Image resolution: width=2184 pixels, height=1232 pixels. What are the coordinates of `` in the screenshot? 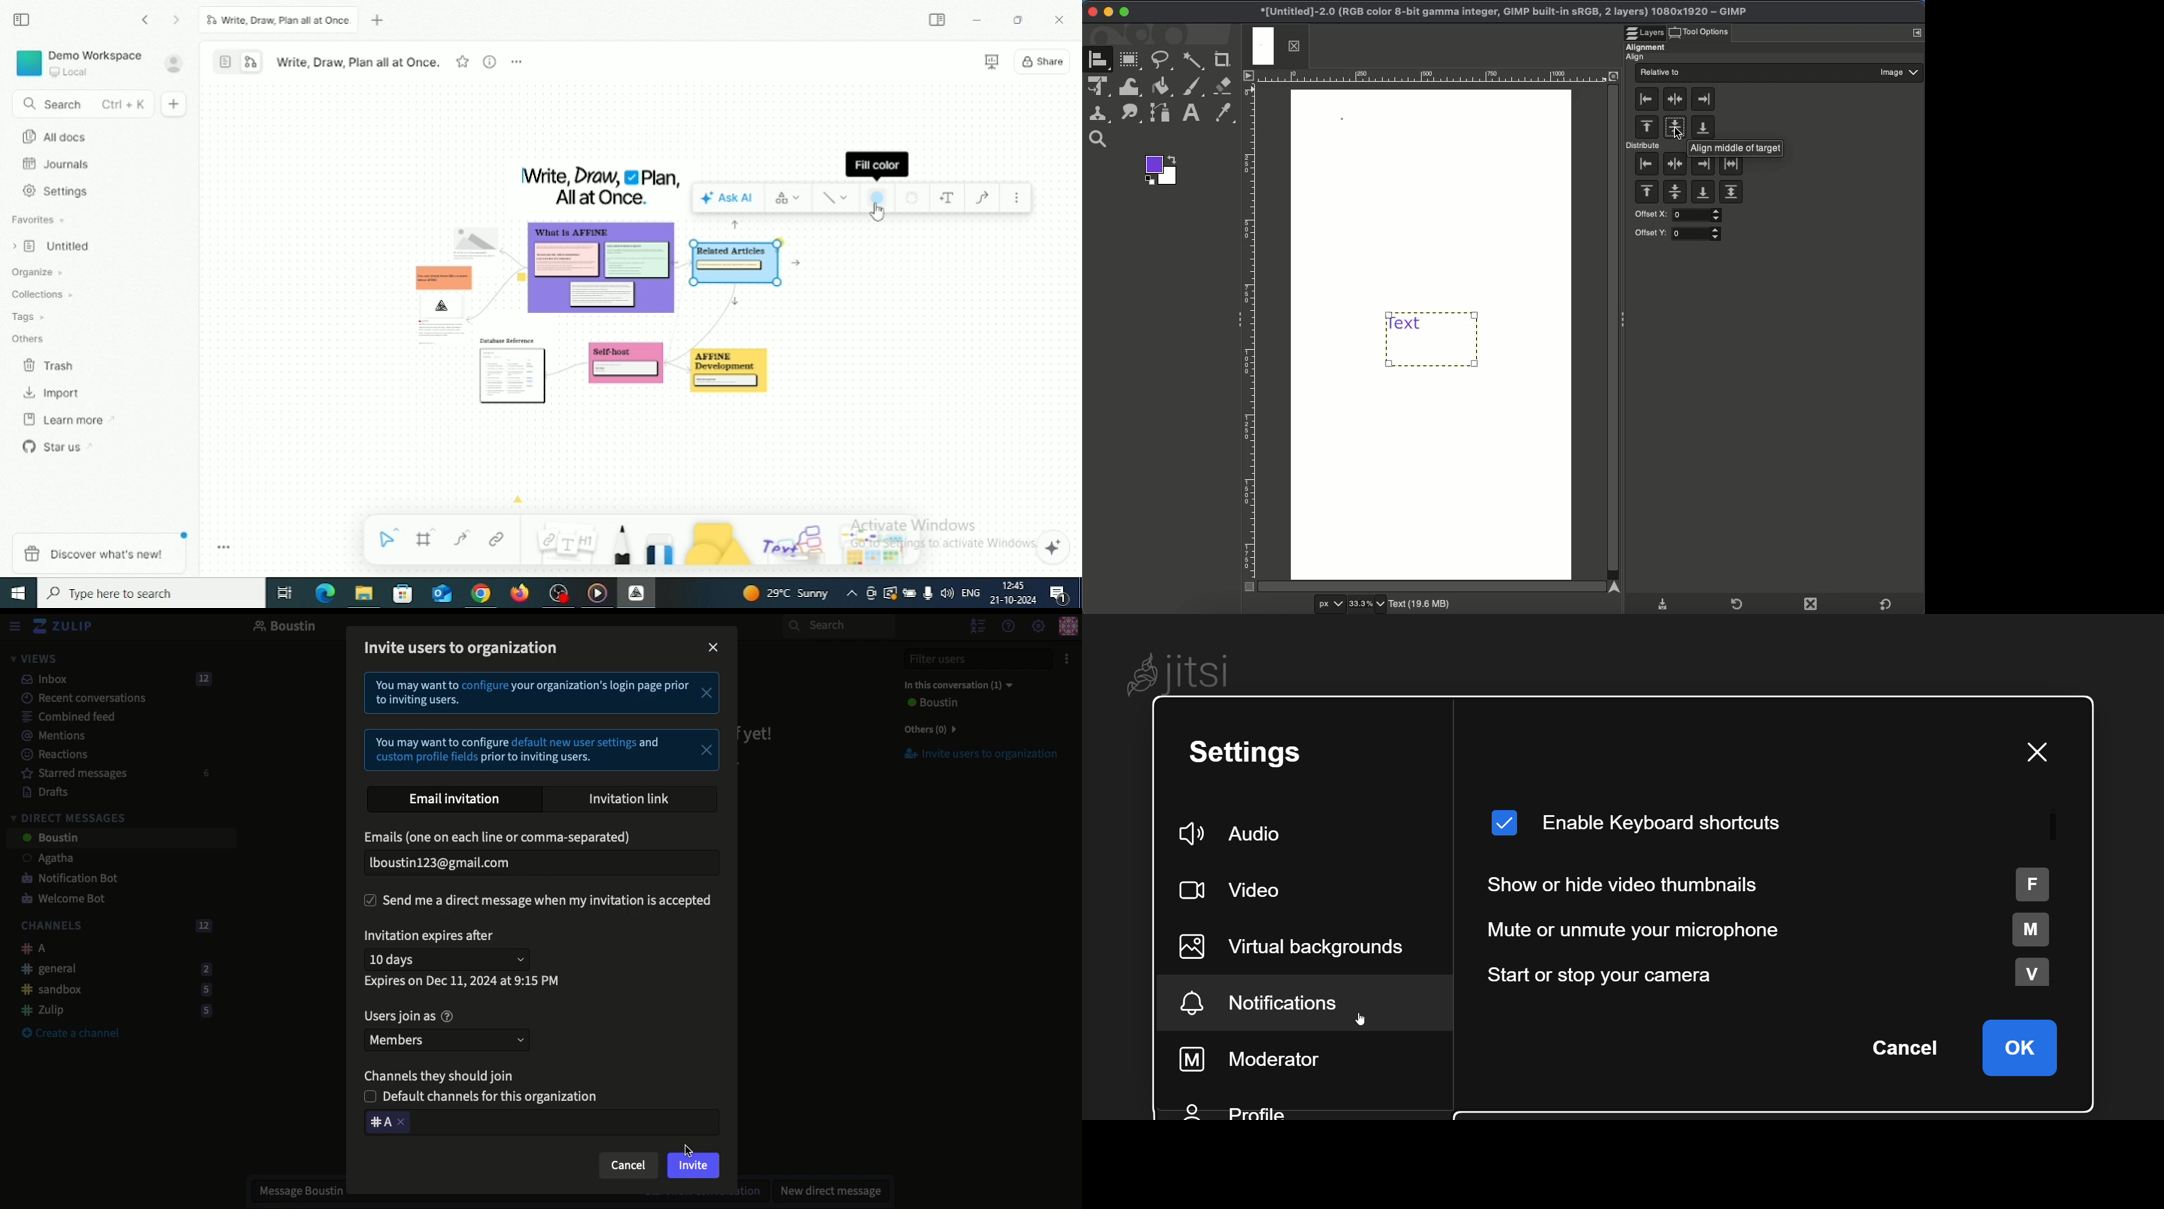 It's located at (713, 648).